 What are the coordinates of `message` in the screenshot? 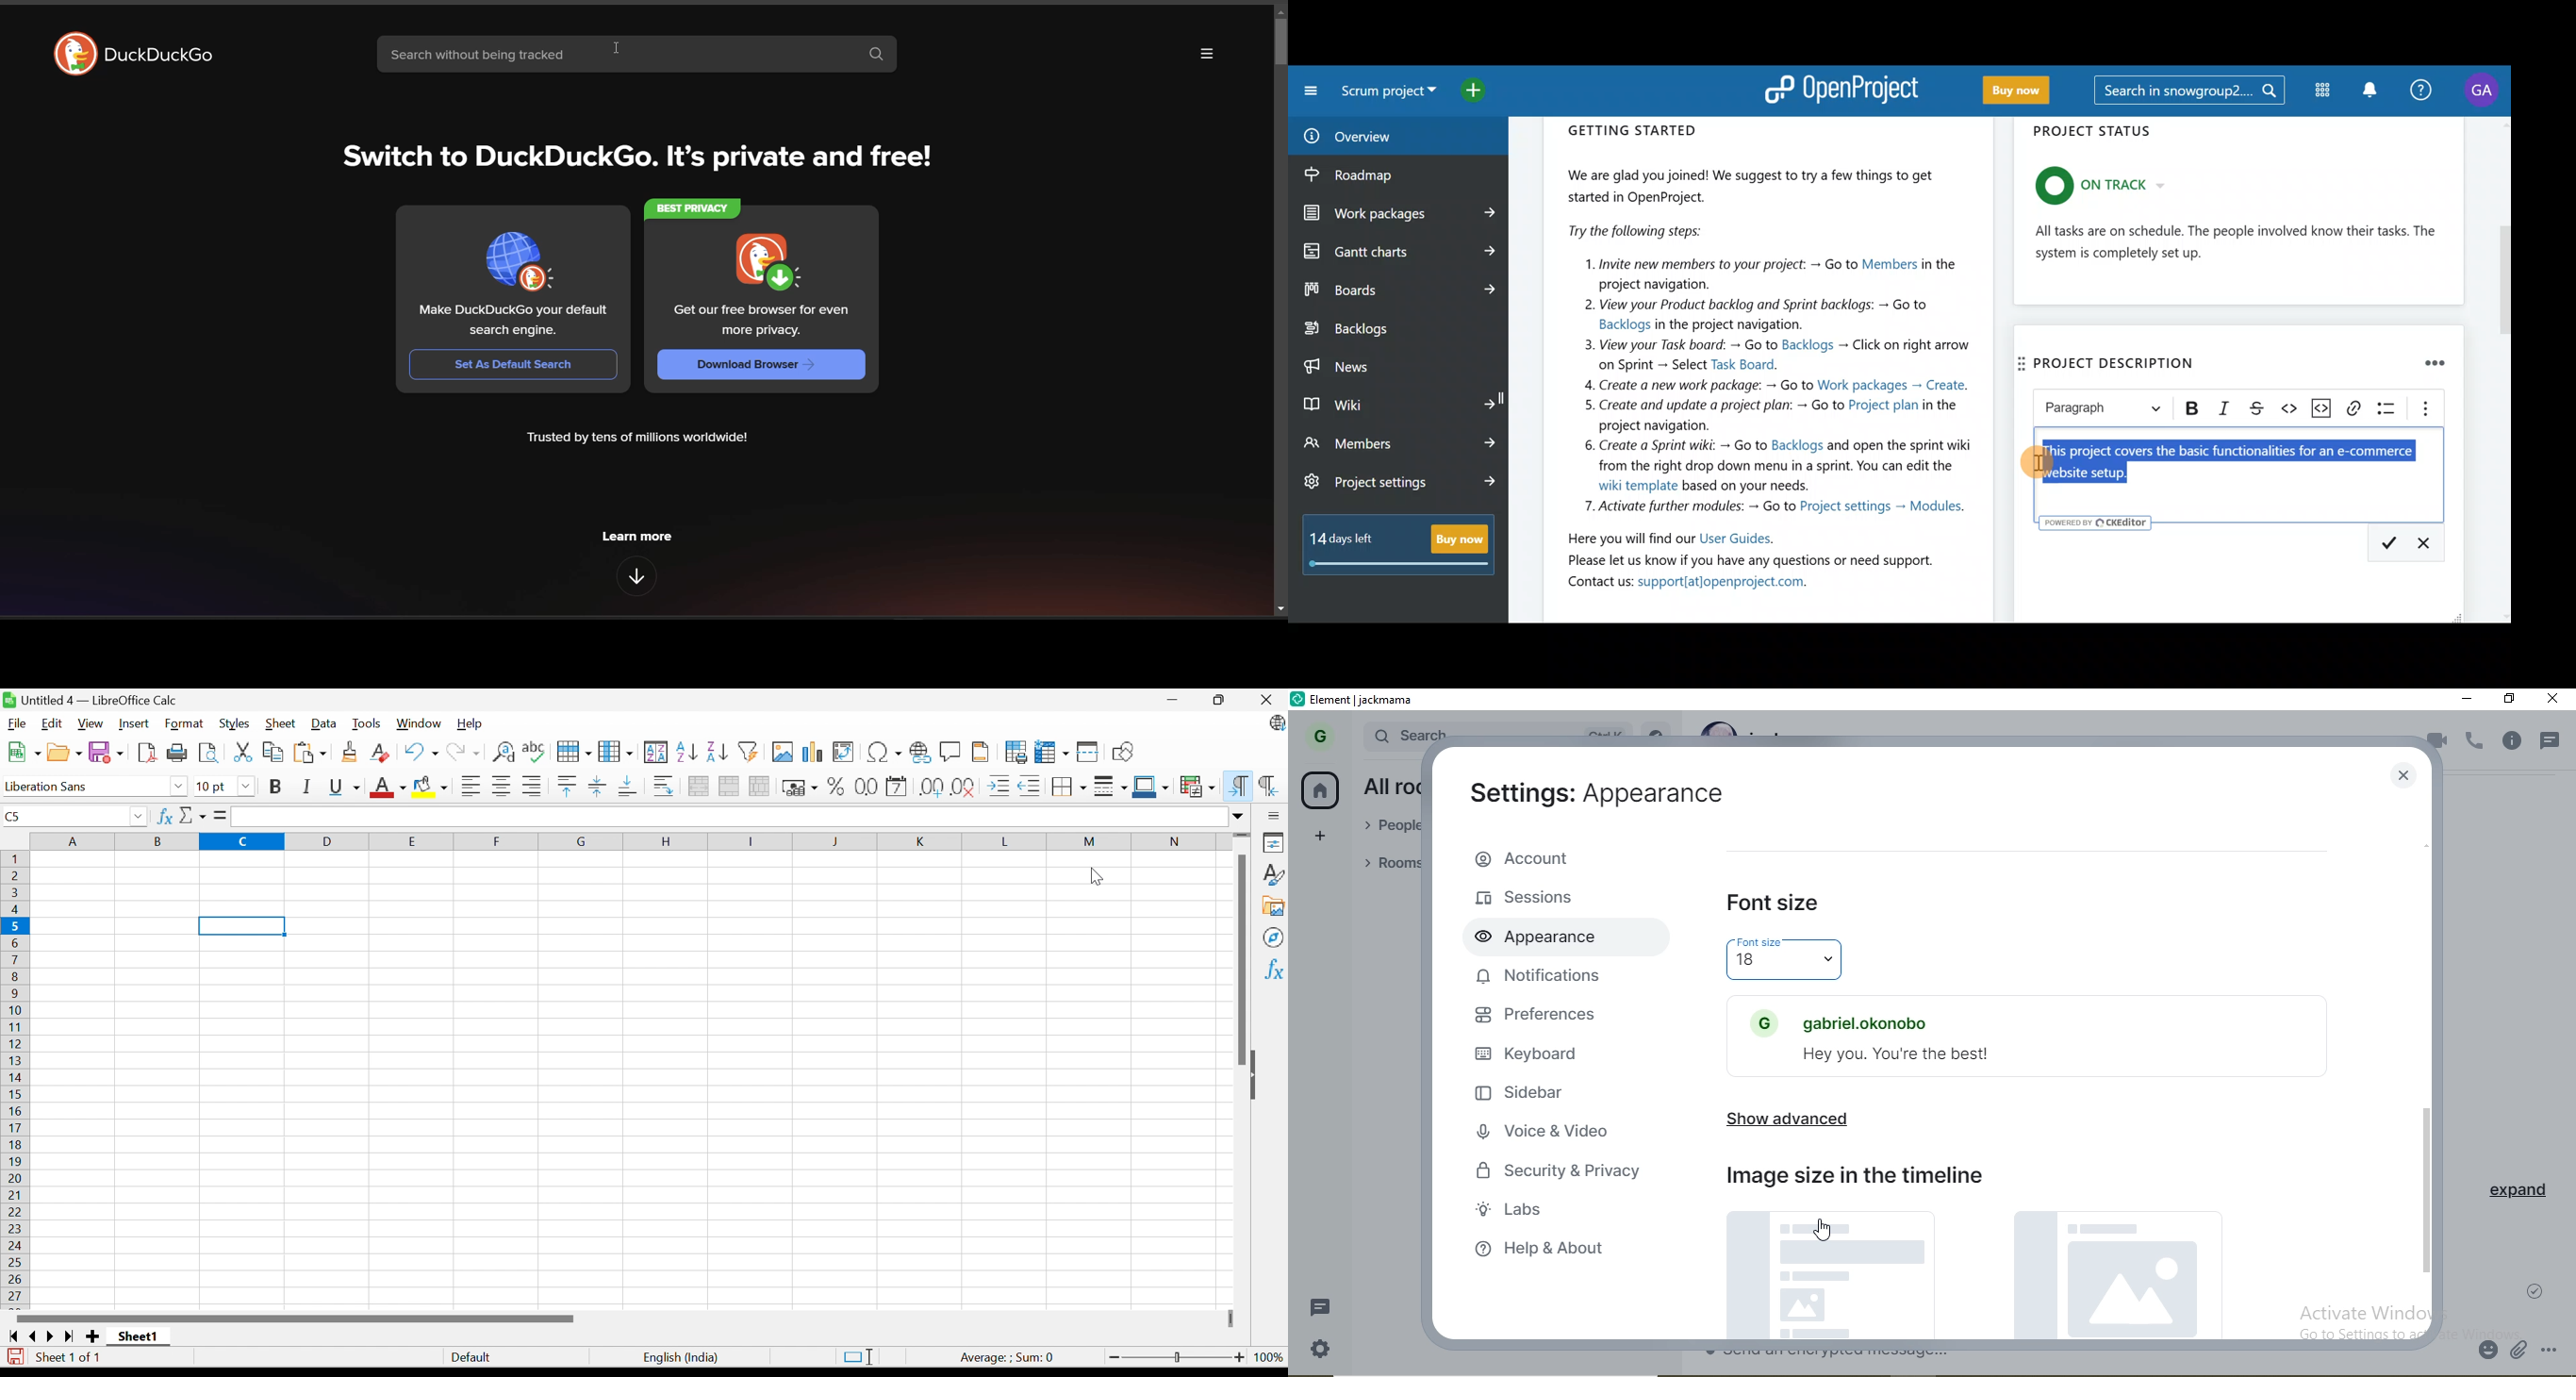 It's located at (1326, 1307).